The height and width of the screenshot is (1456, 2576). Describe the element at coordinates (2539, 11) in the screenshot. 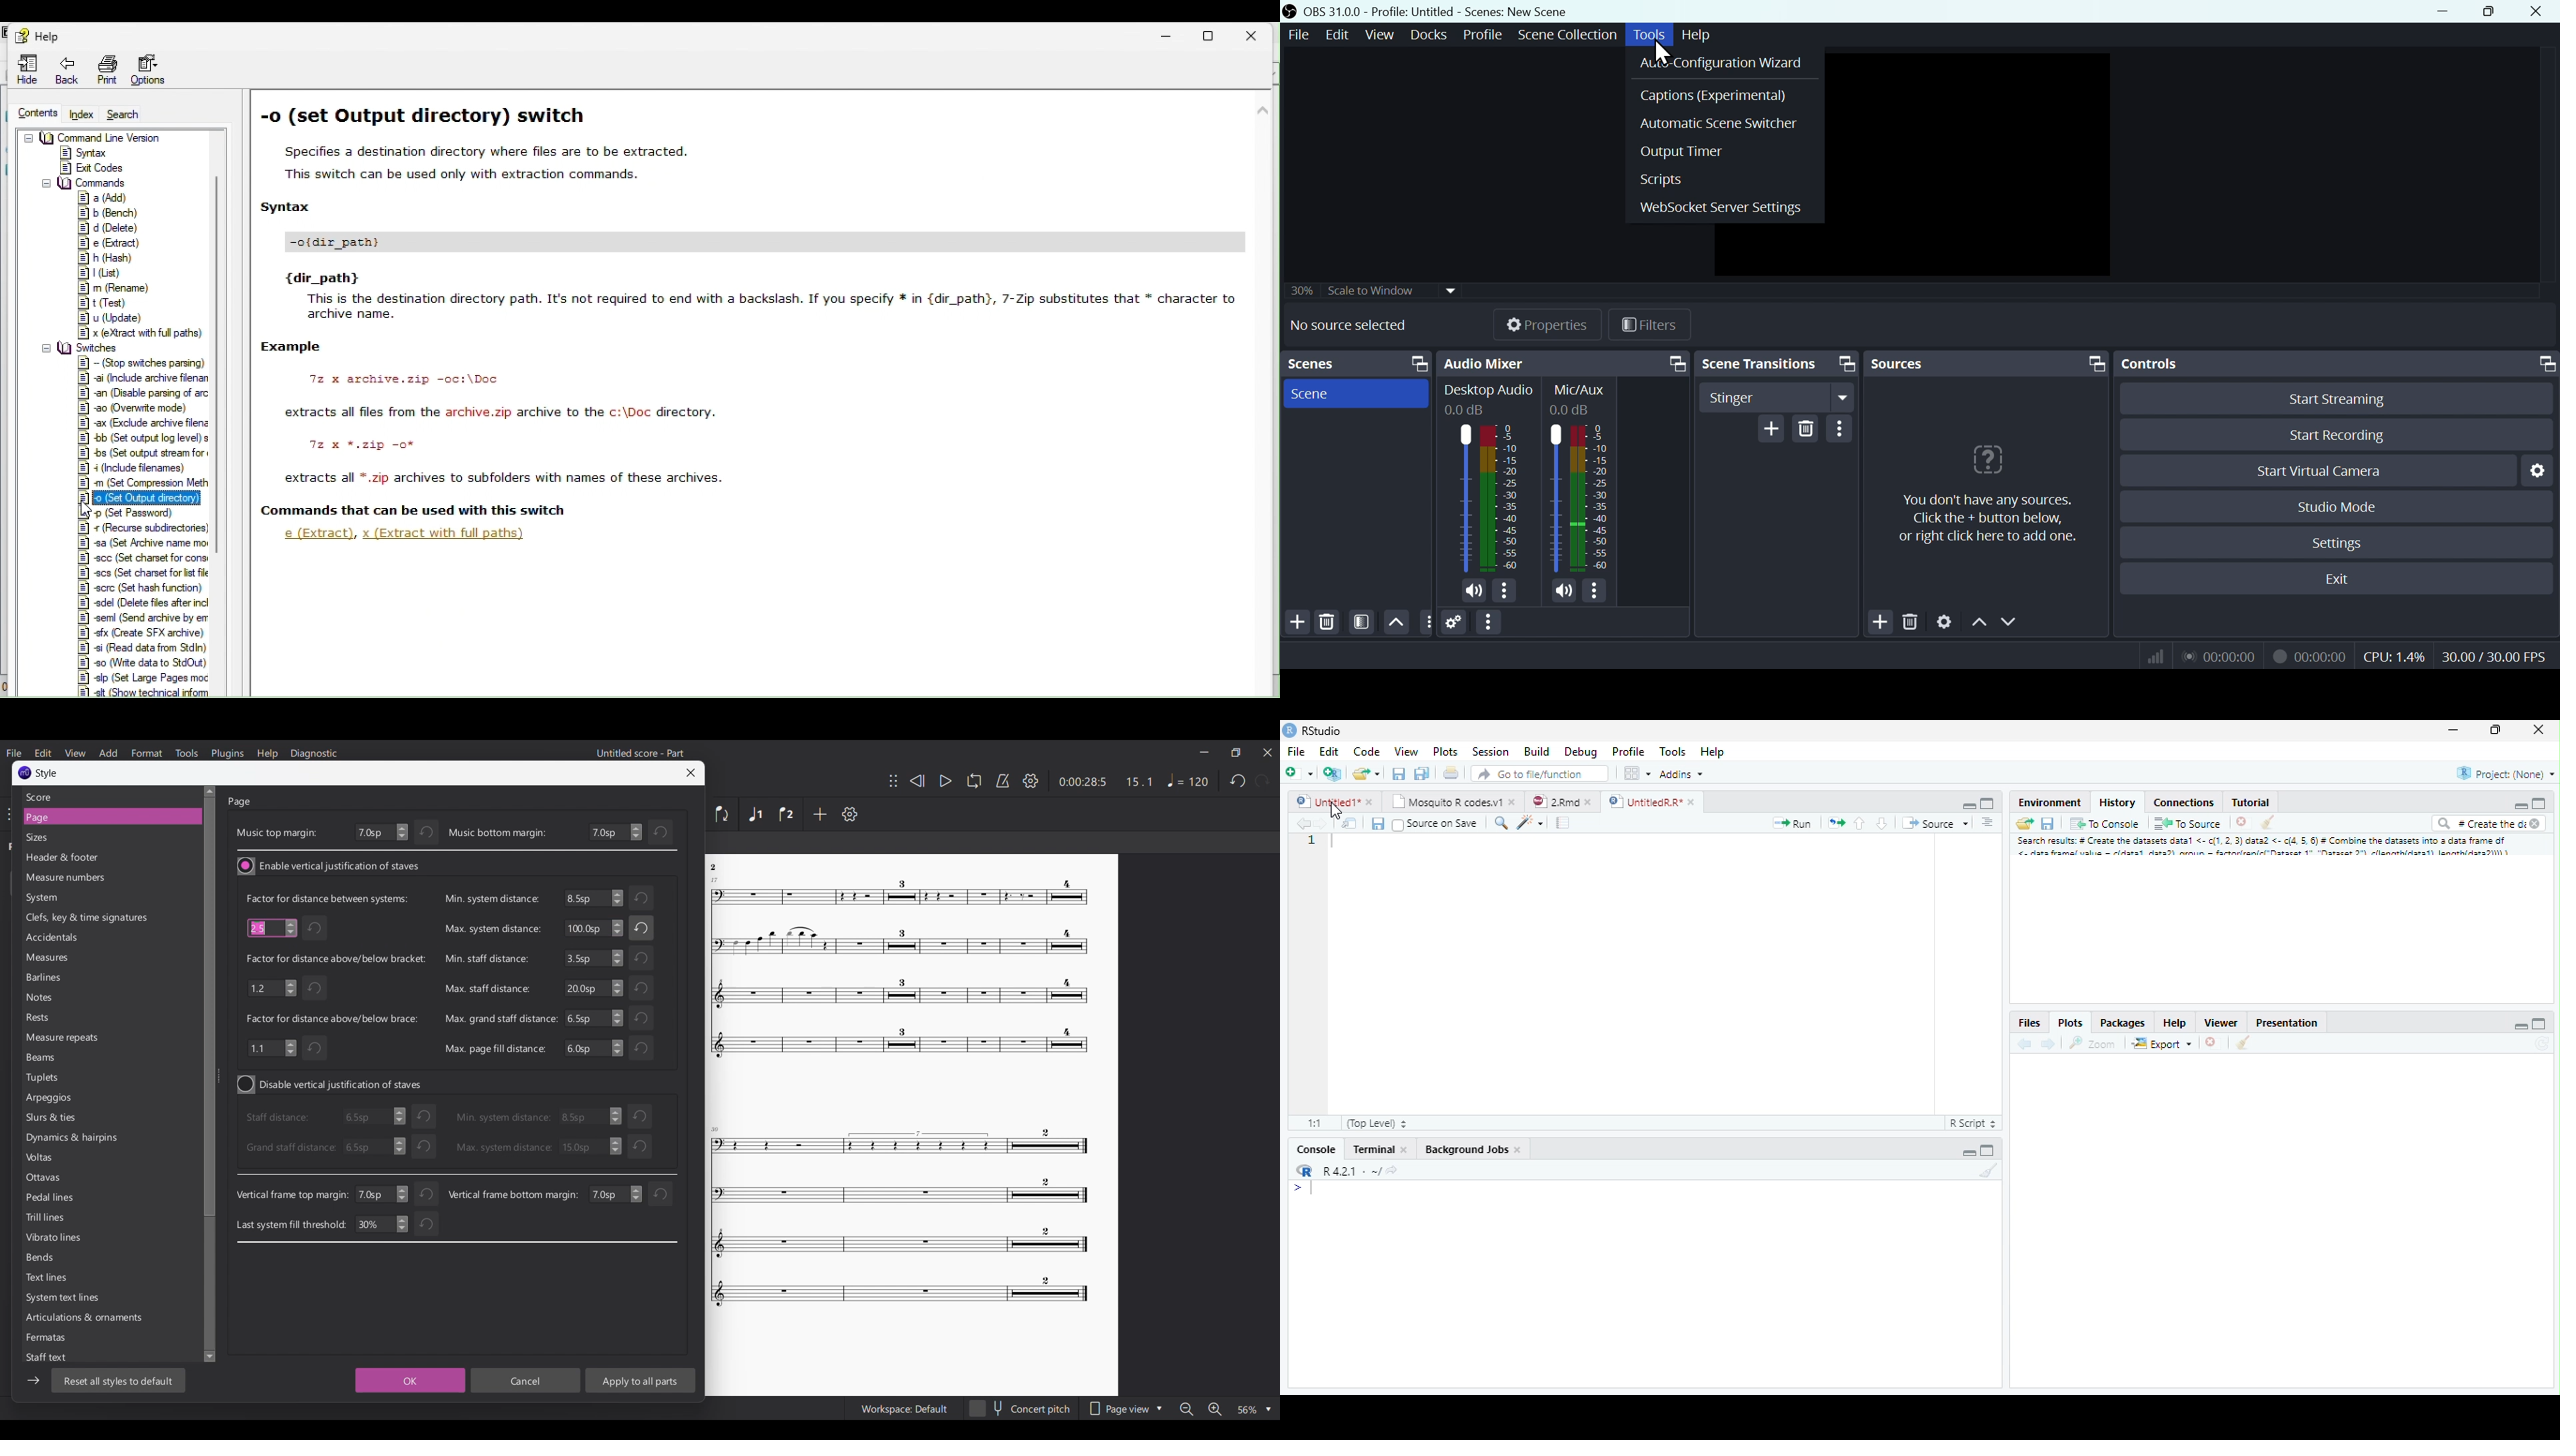

I see `close` at that location.